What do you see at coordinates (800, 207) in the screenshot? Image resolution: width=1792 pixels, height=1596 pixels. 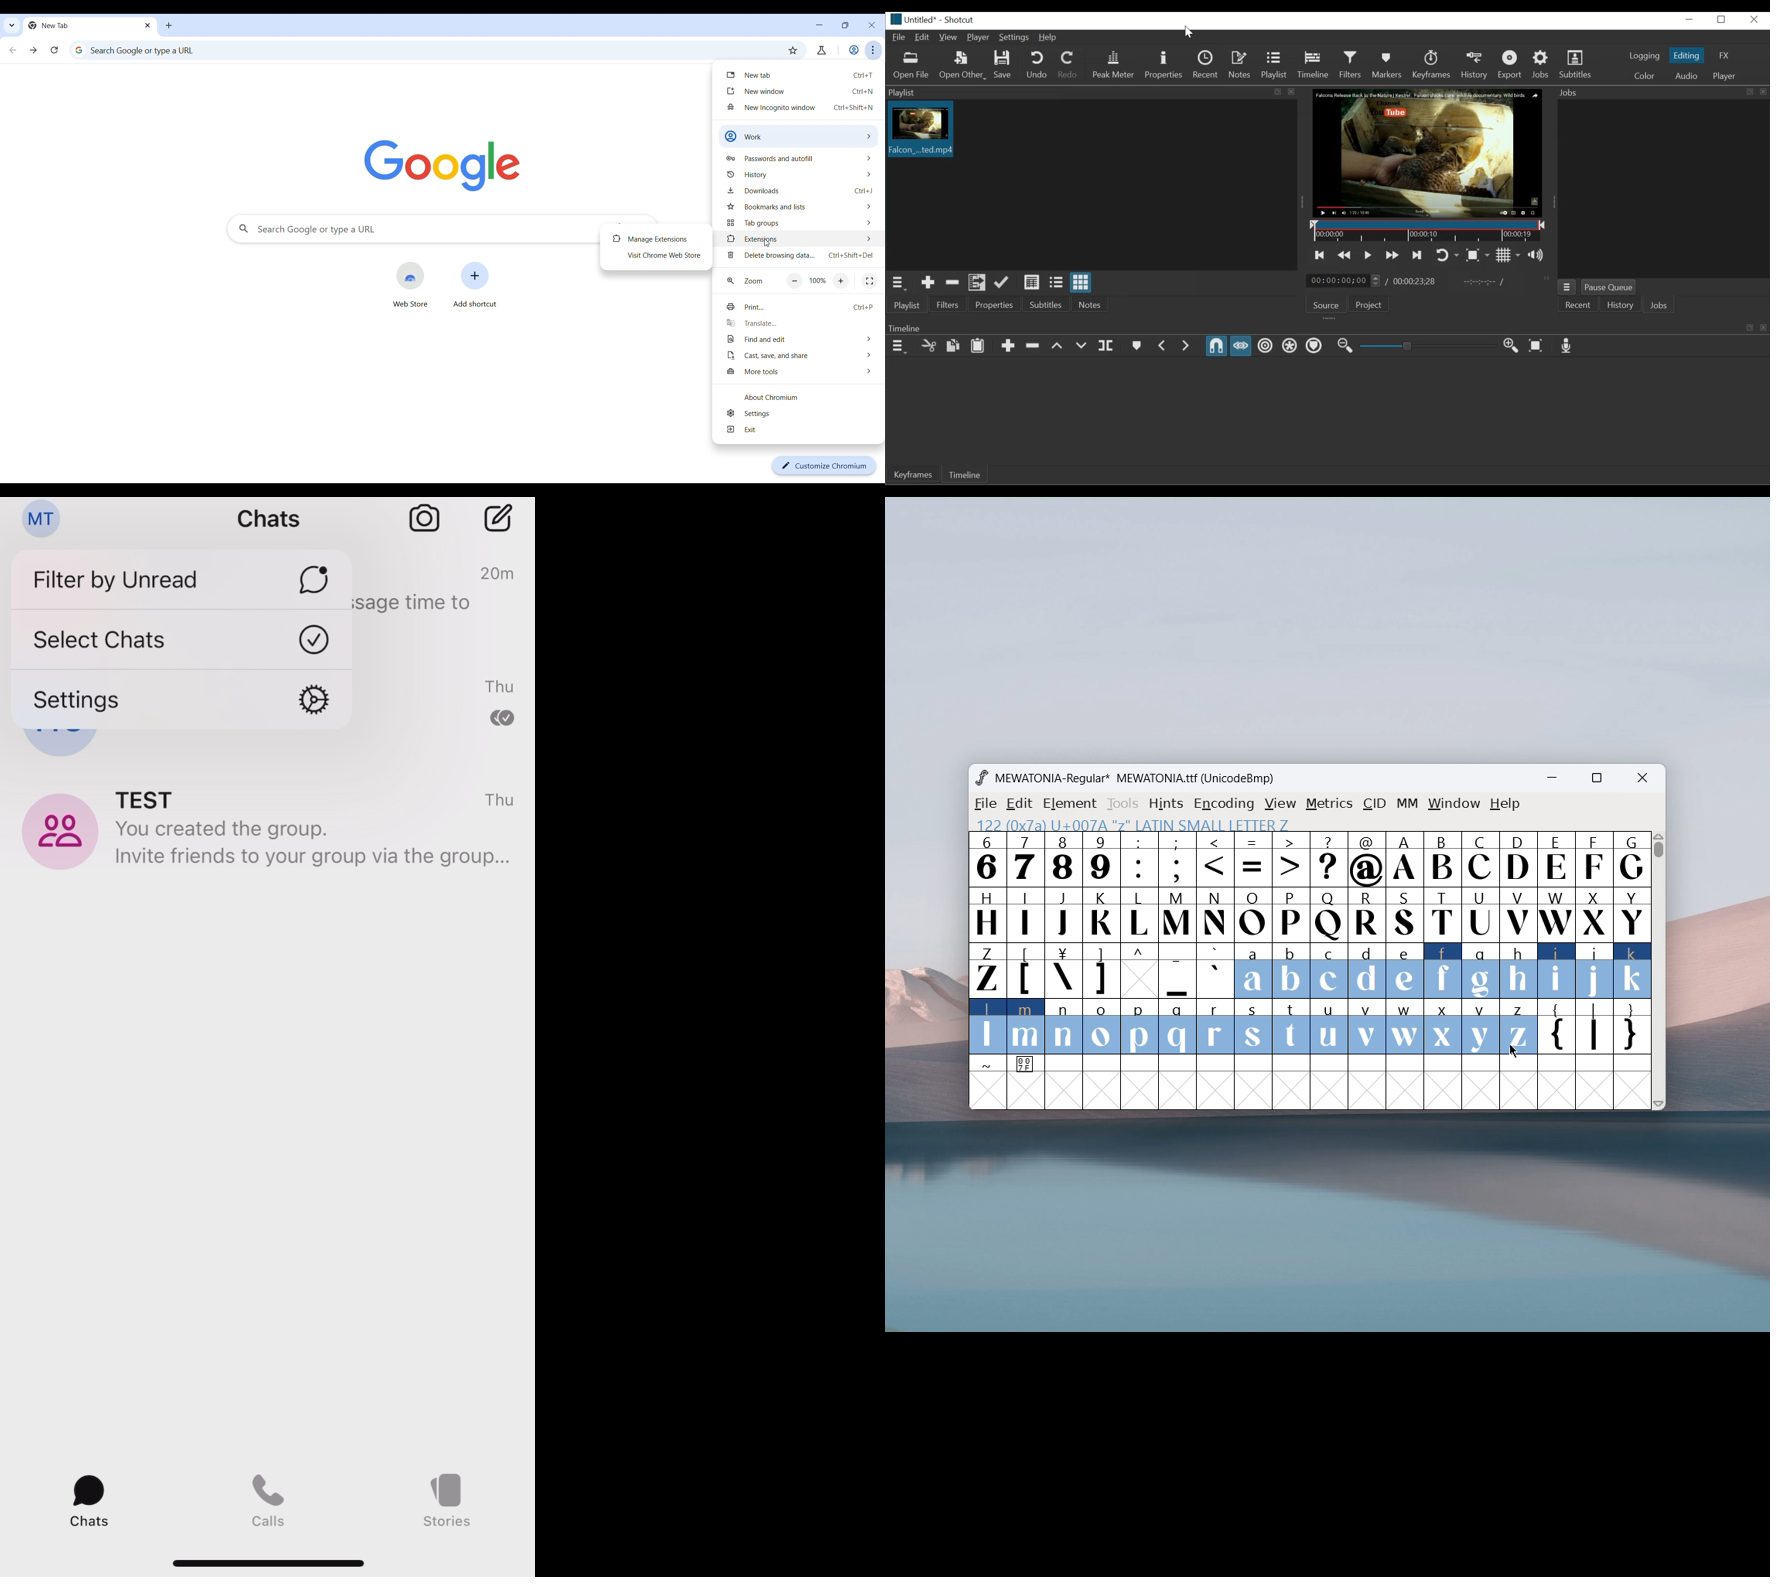 I see `Bookmark and list options` at bounding box center [800, 207].